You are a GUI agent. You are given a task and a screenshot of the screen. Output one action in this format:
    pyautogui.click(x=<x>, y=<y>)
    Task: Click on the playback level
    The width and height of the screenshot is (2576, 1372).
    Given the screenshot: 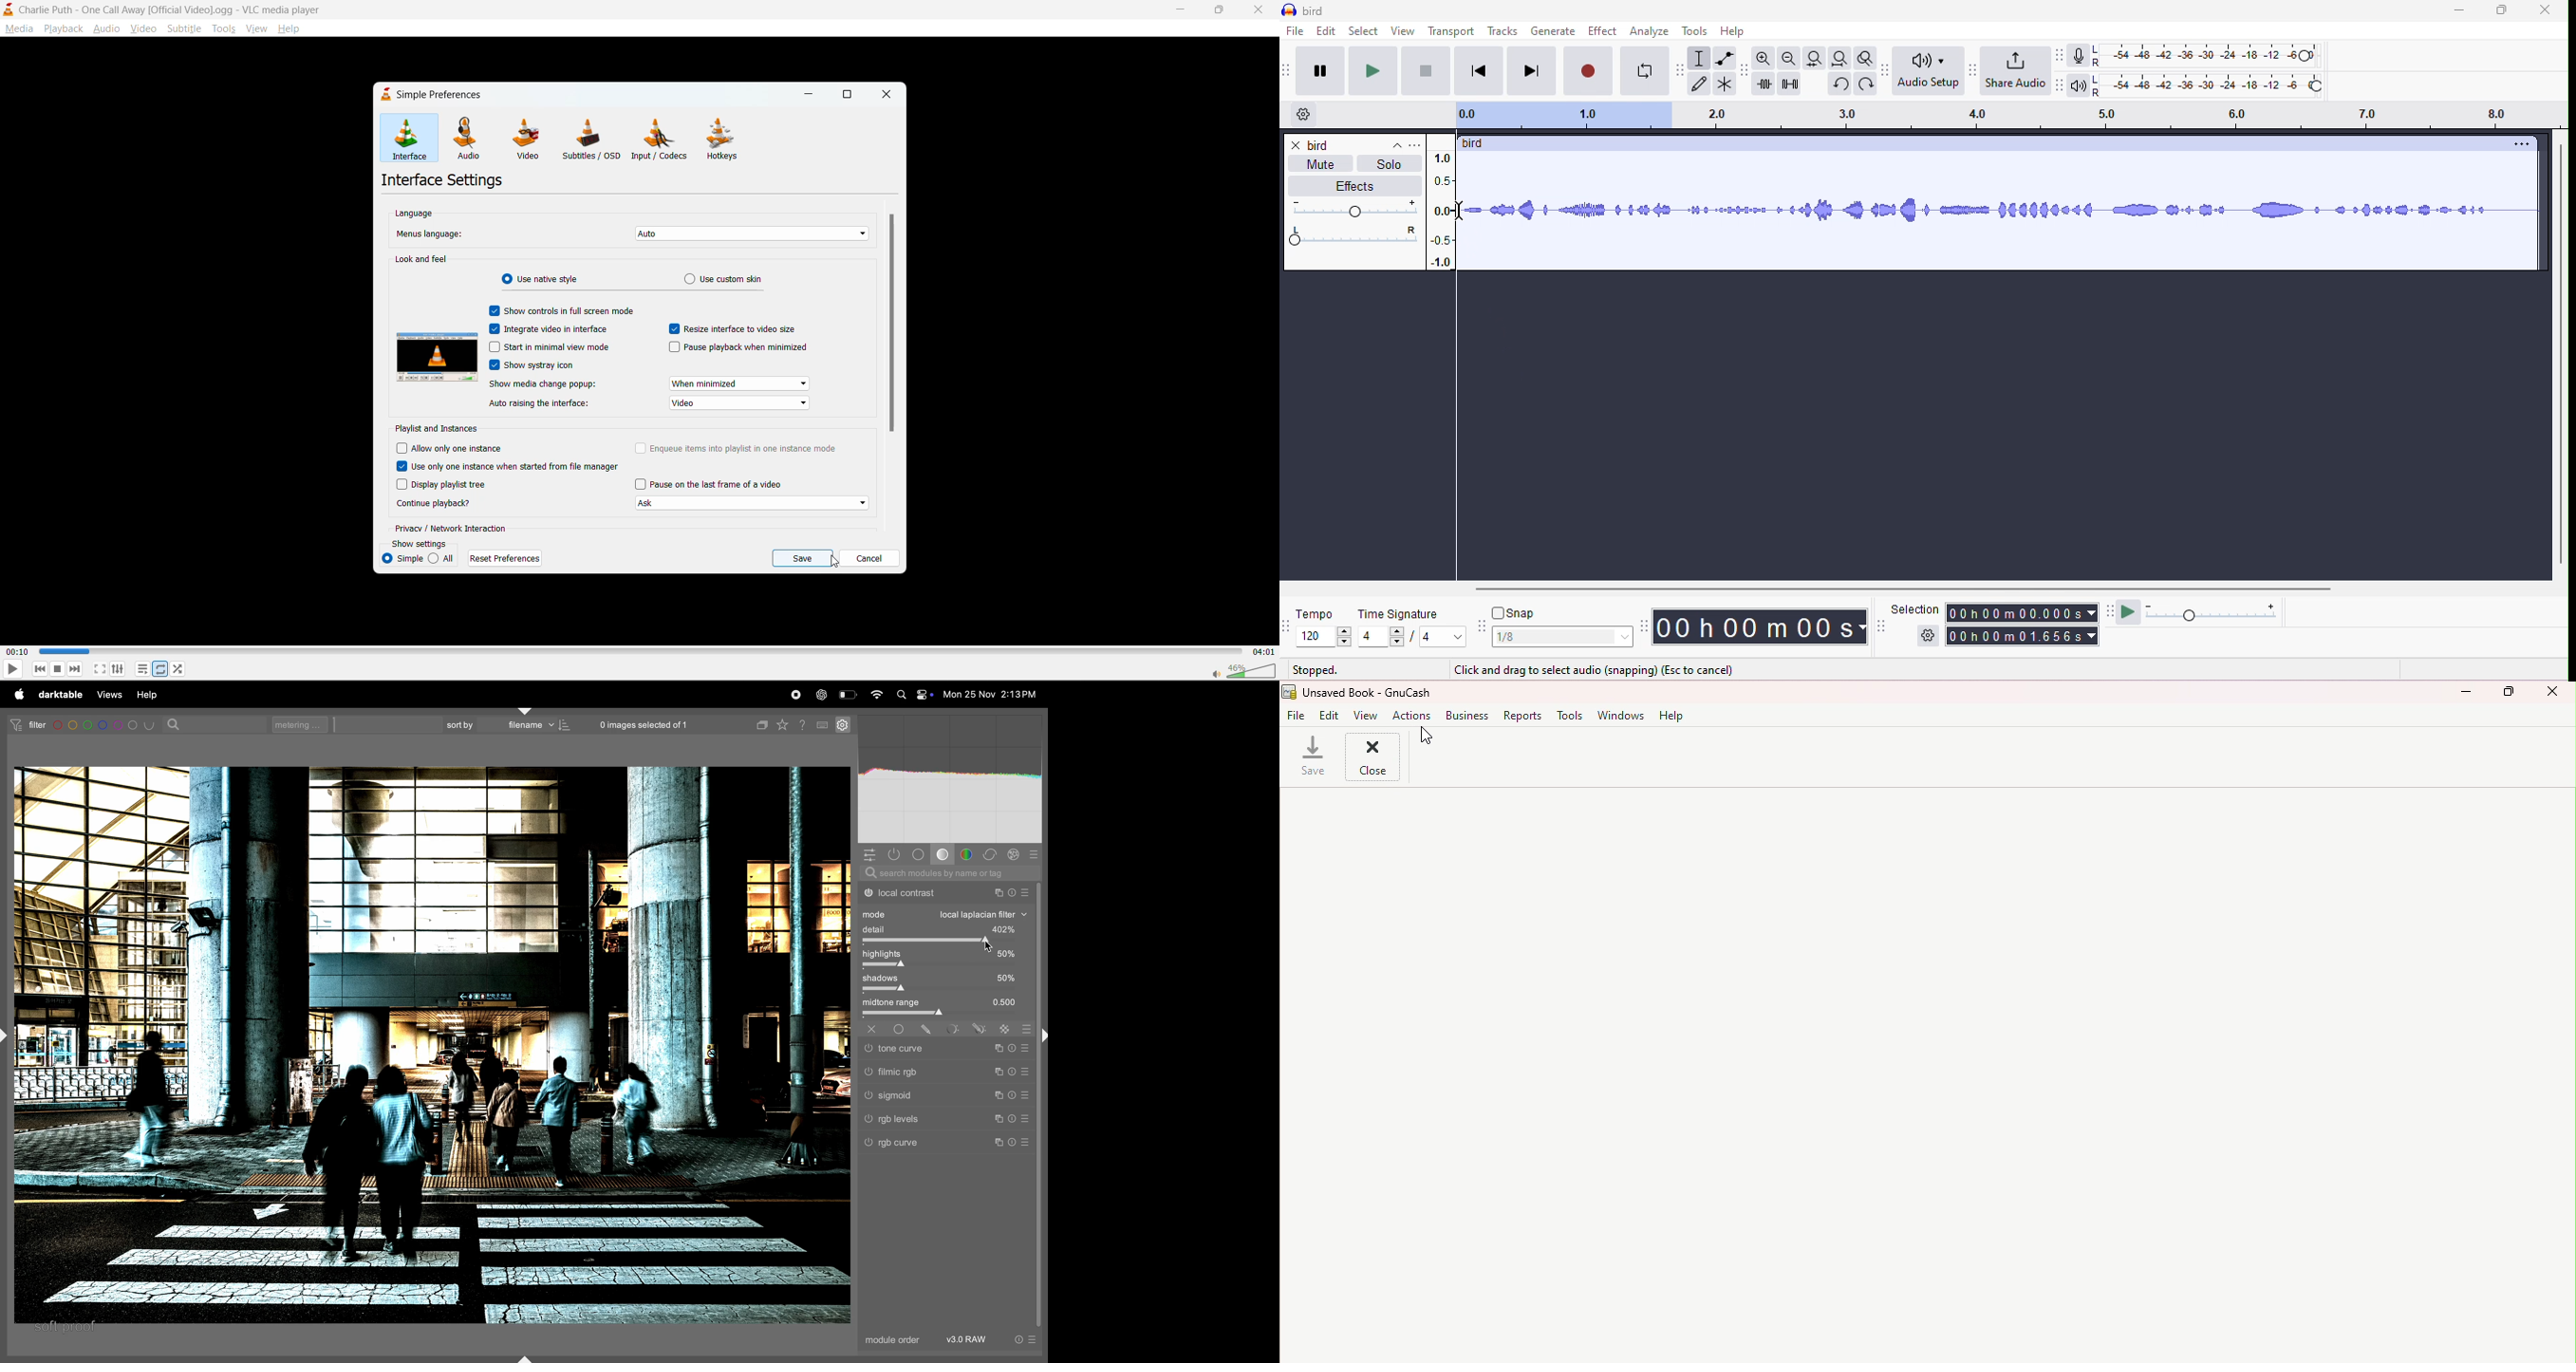 What is the action you would take?
    pyautogui.click(x=2221, y=85)
    